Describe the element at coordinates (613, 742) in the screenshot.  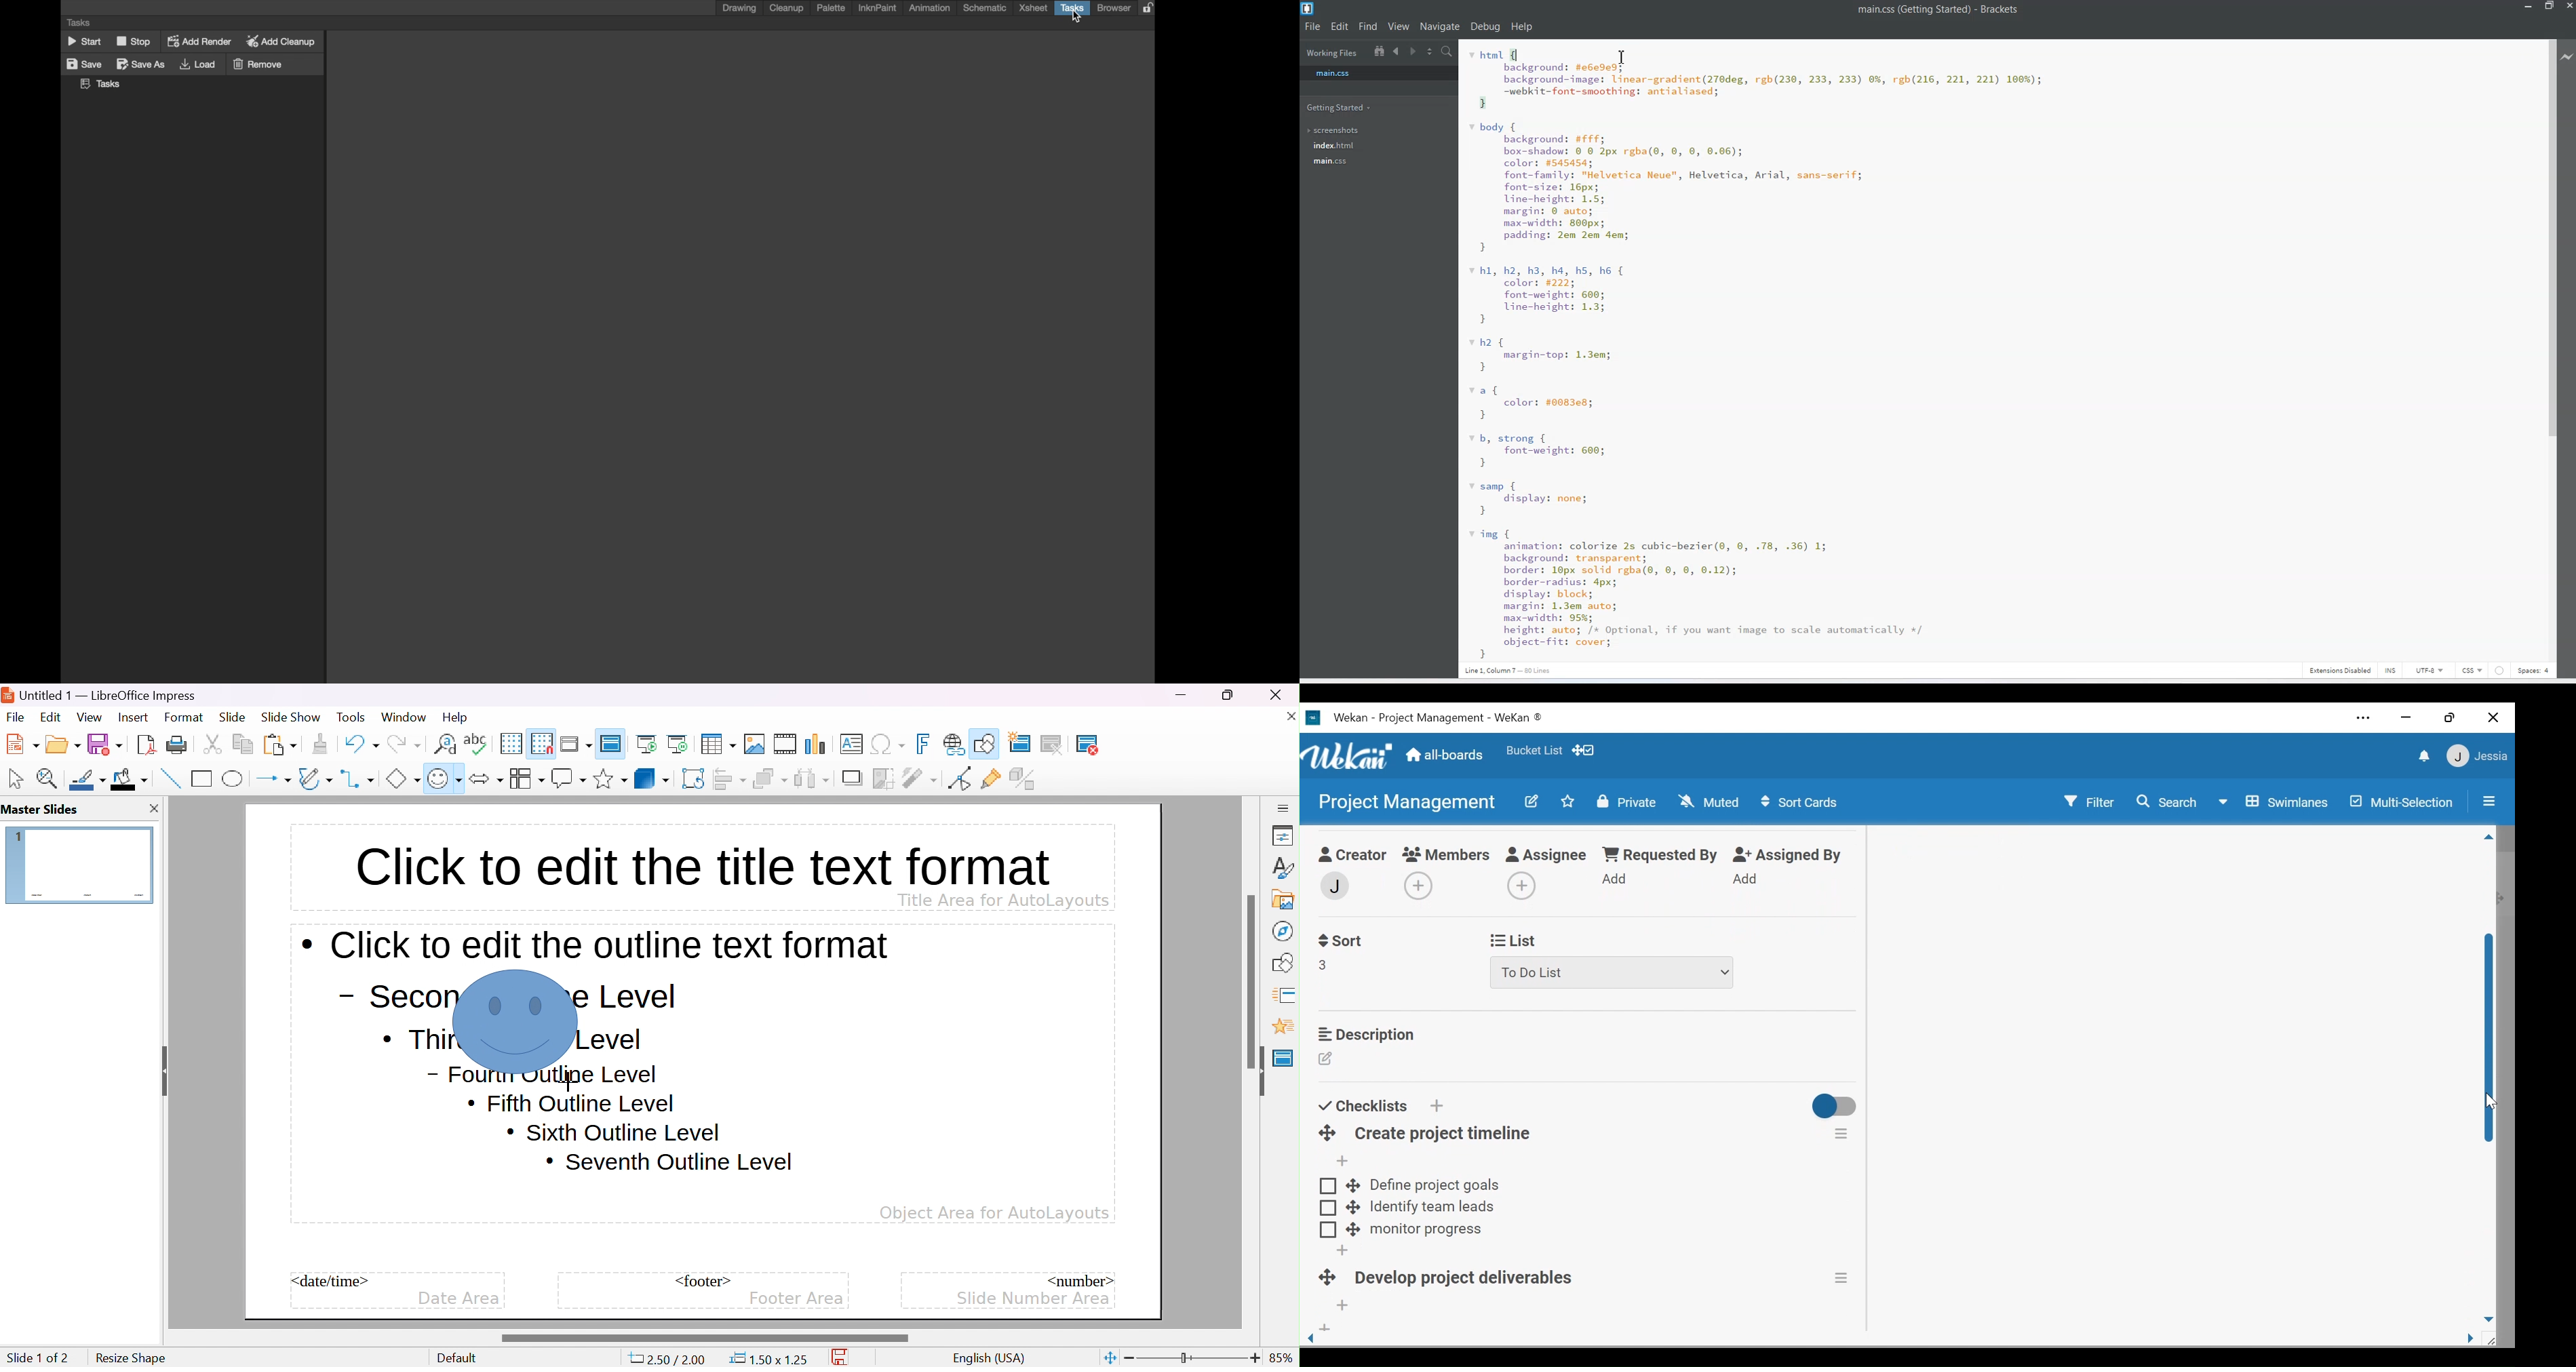
I see `master slide` at that location.